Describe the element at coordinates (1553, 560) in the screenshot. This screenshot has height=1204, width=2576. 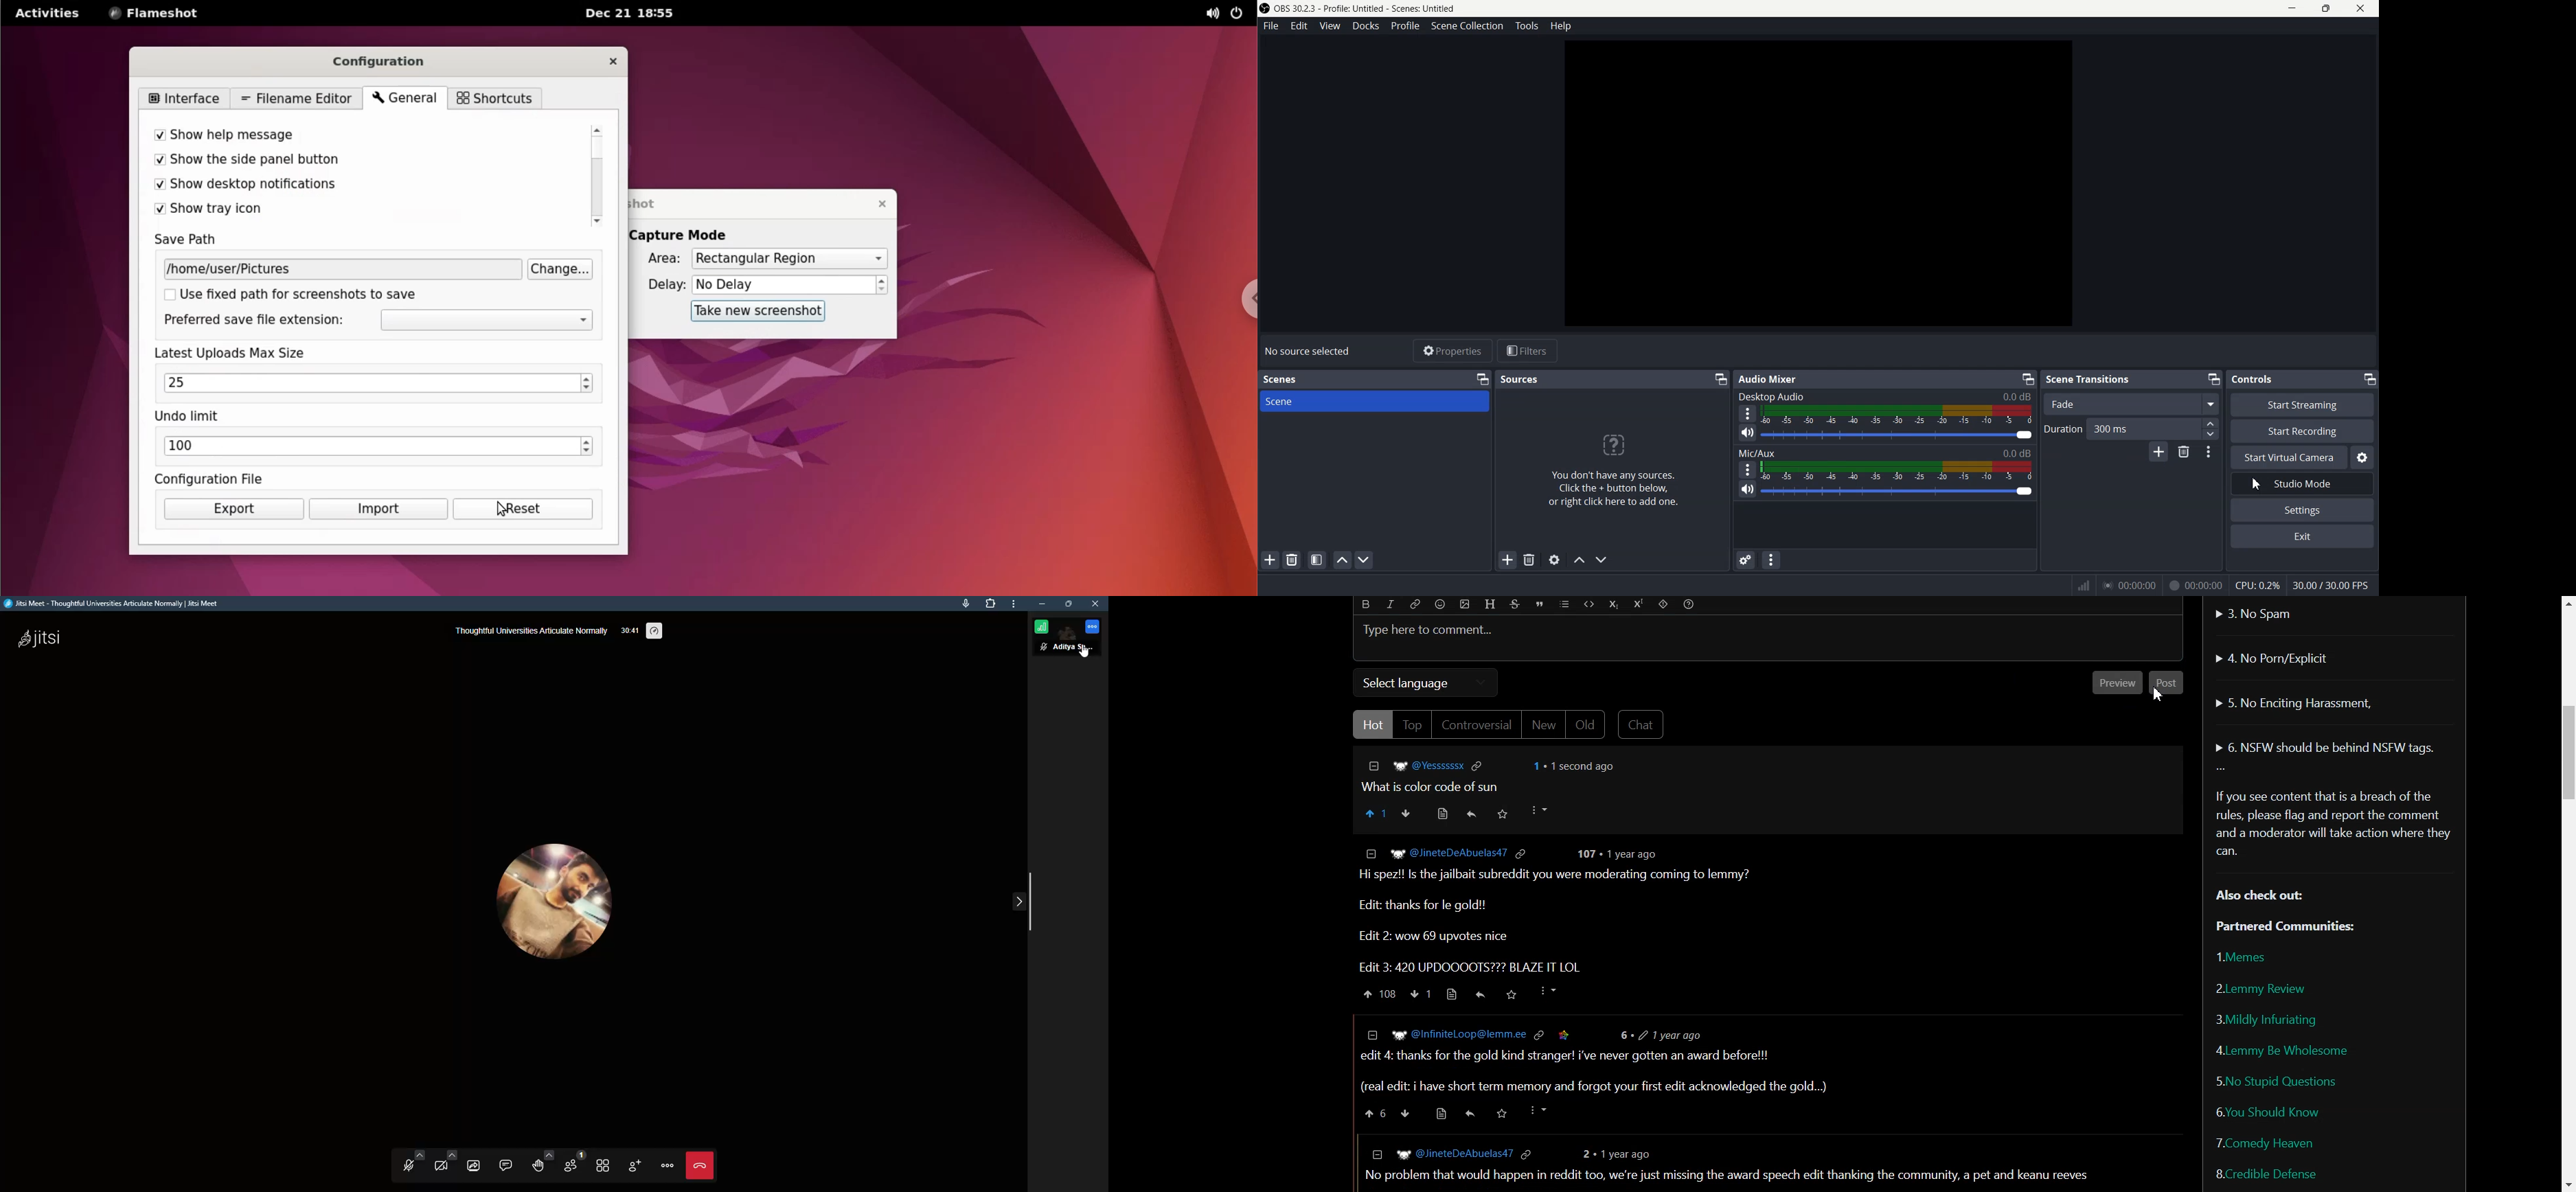
I see `Settings` at that location.